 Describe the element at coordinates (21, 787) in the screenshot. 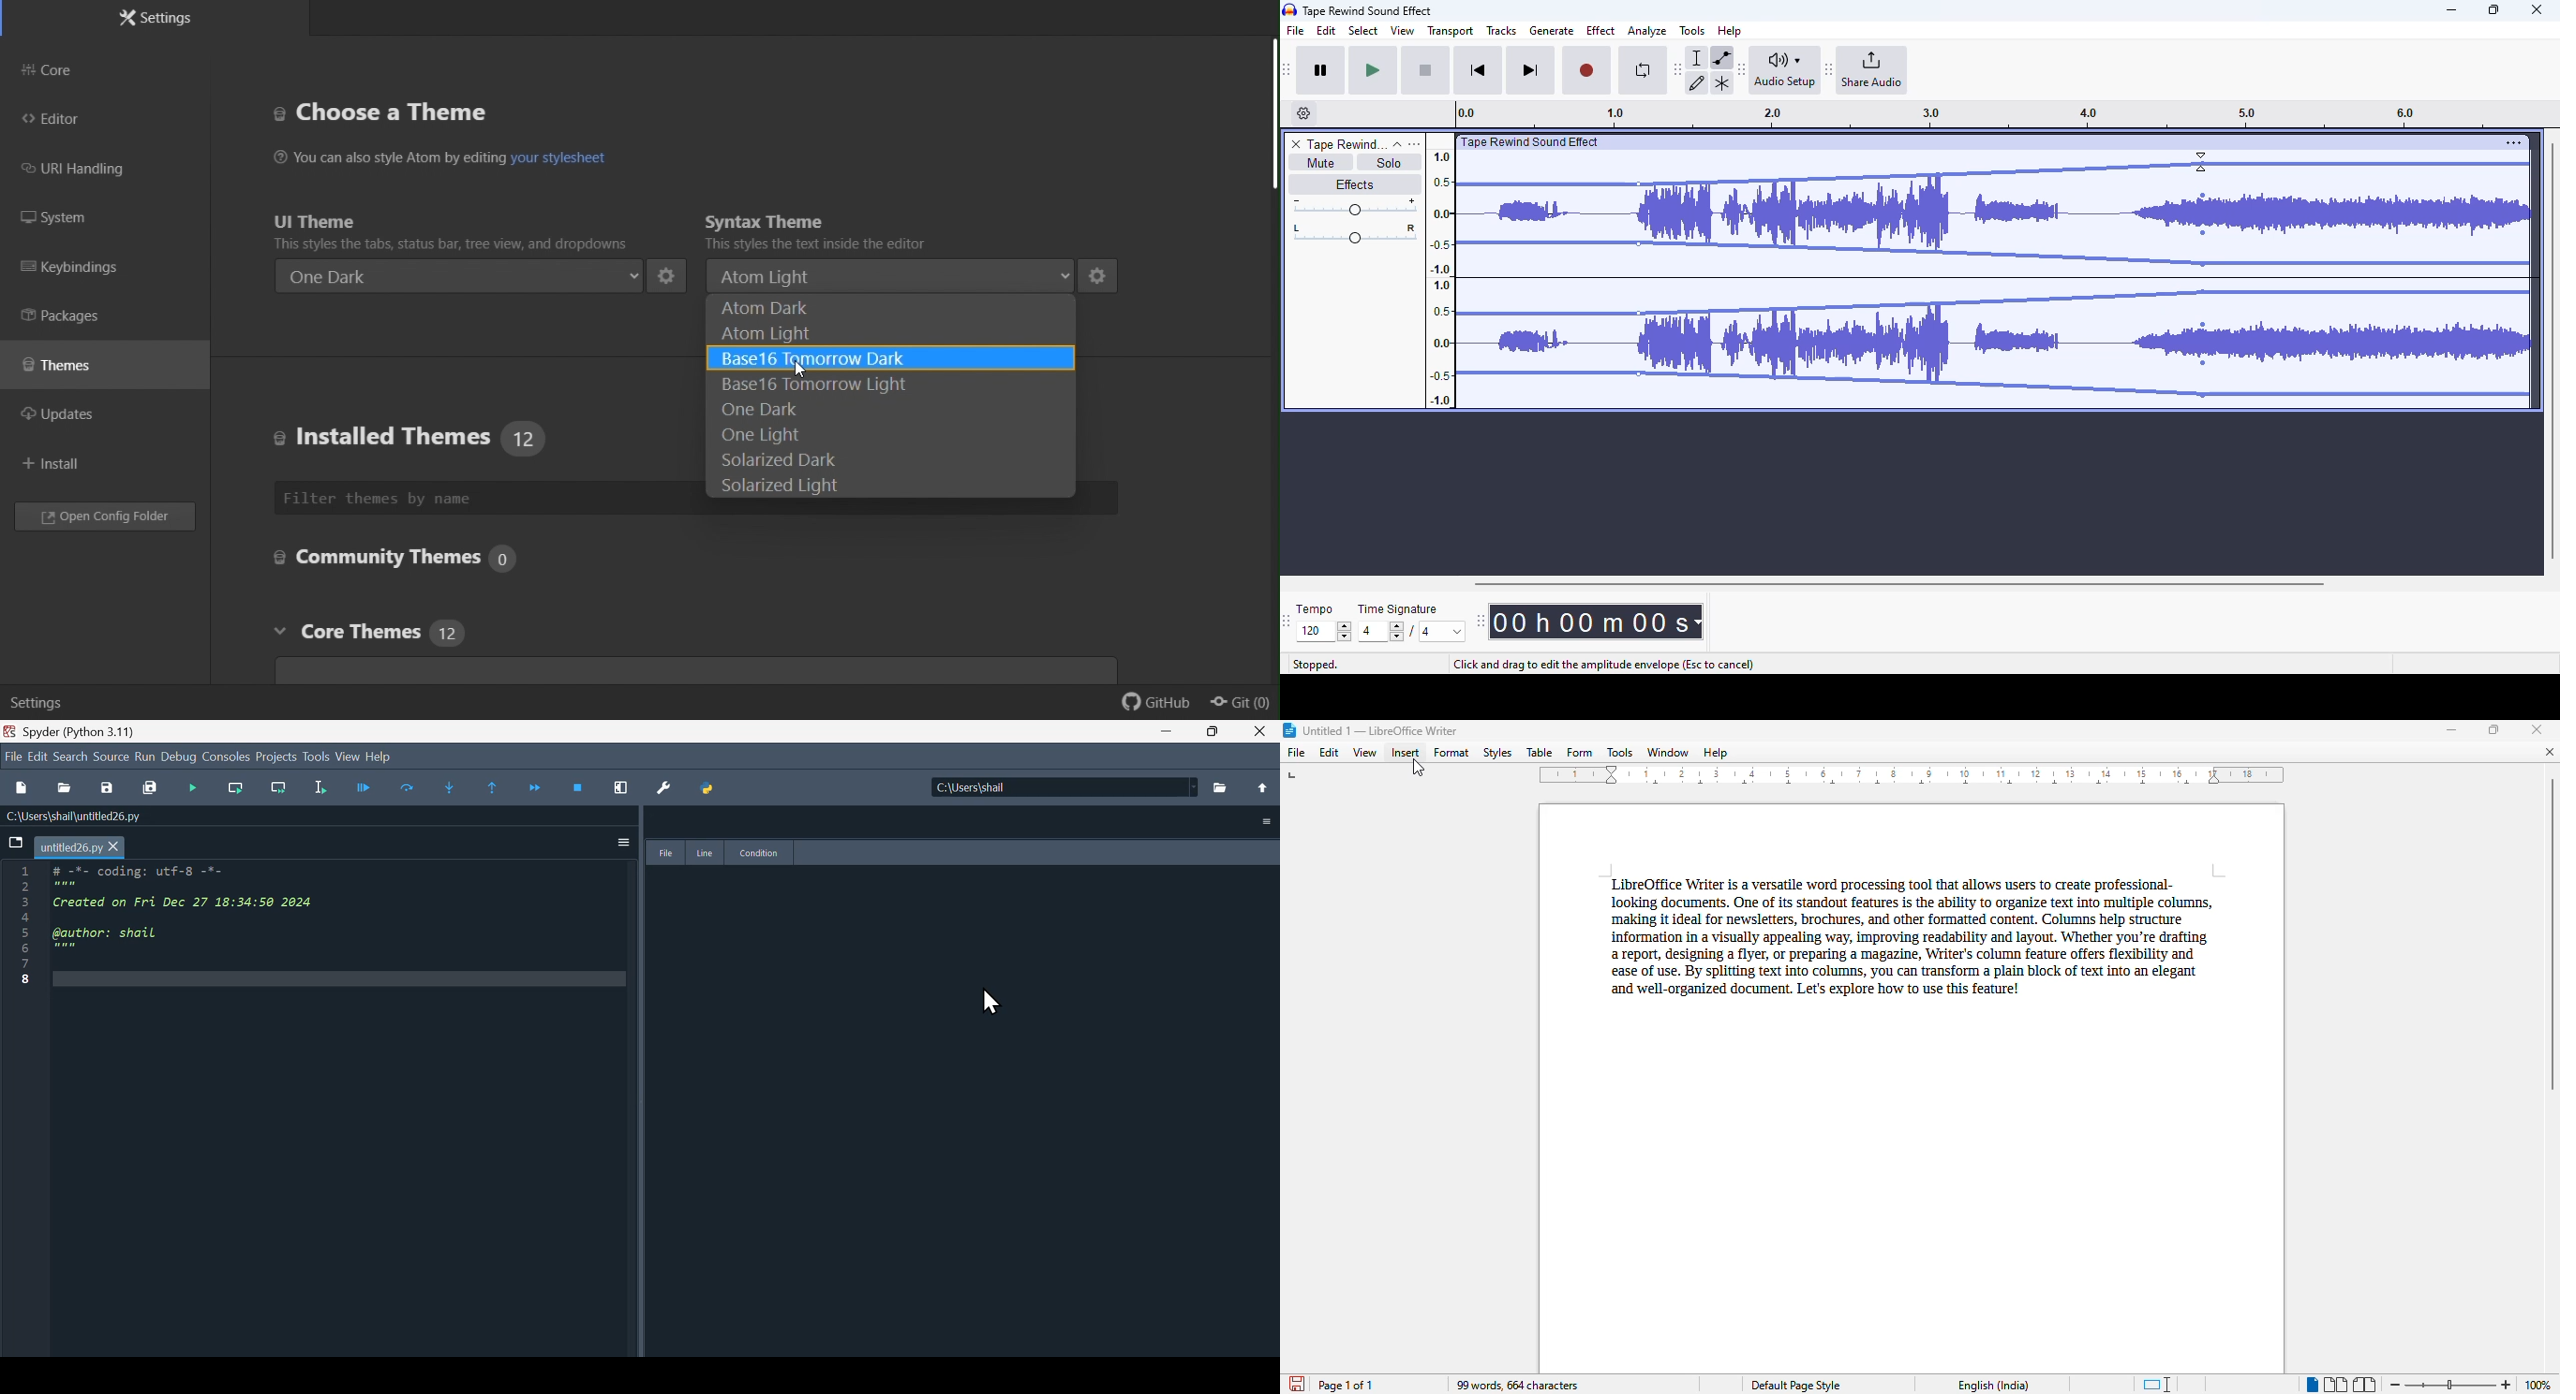

I see `New file` at that location.